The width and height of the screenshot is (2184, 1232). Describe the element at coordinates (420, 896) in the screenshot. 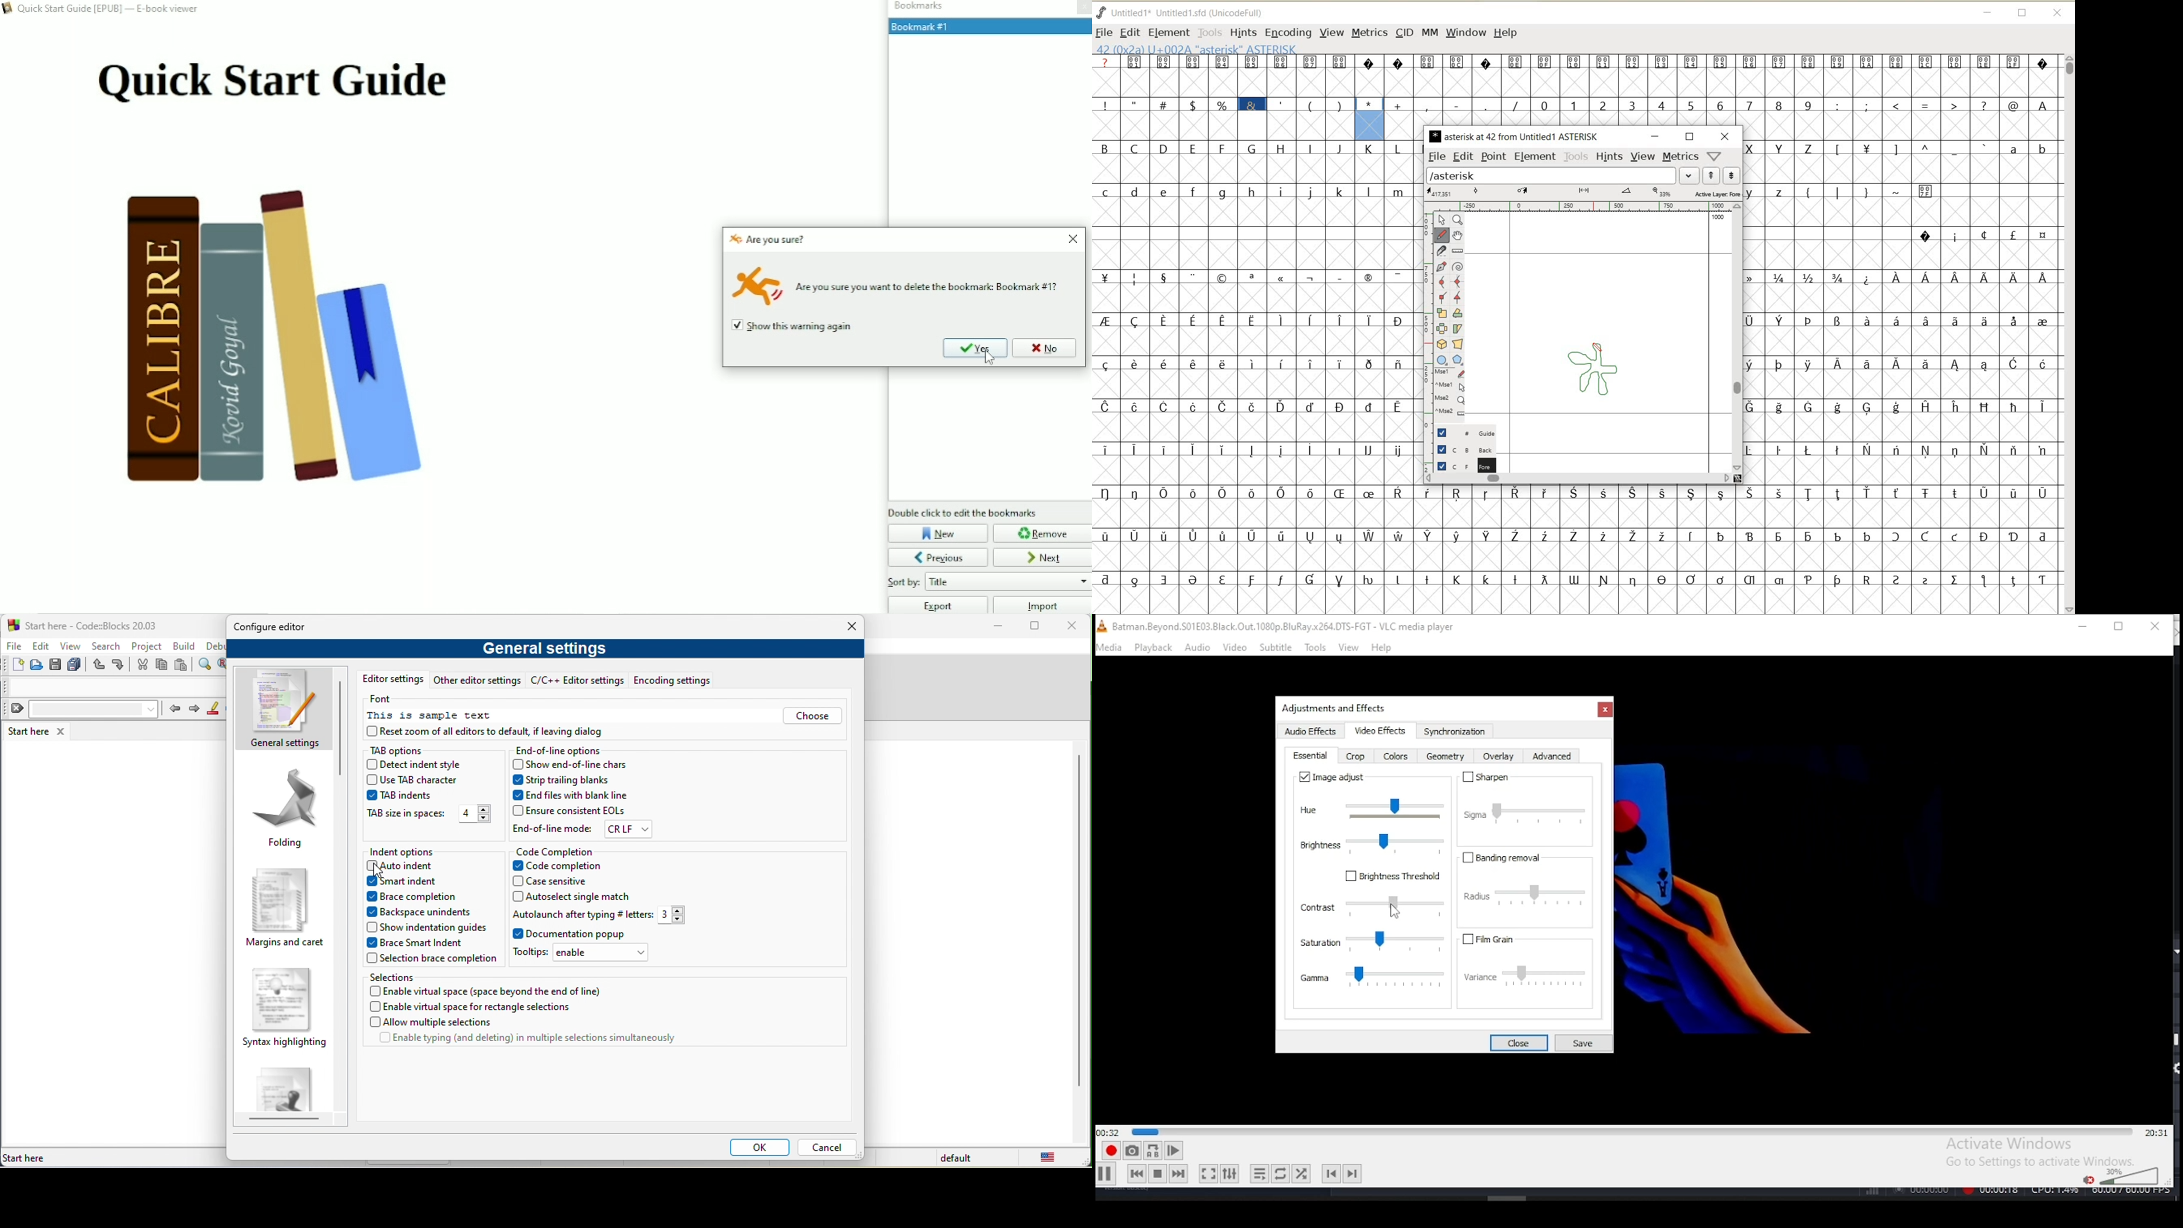

I see `brace completion` at that location.